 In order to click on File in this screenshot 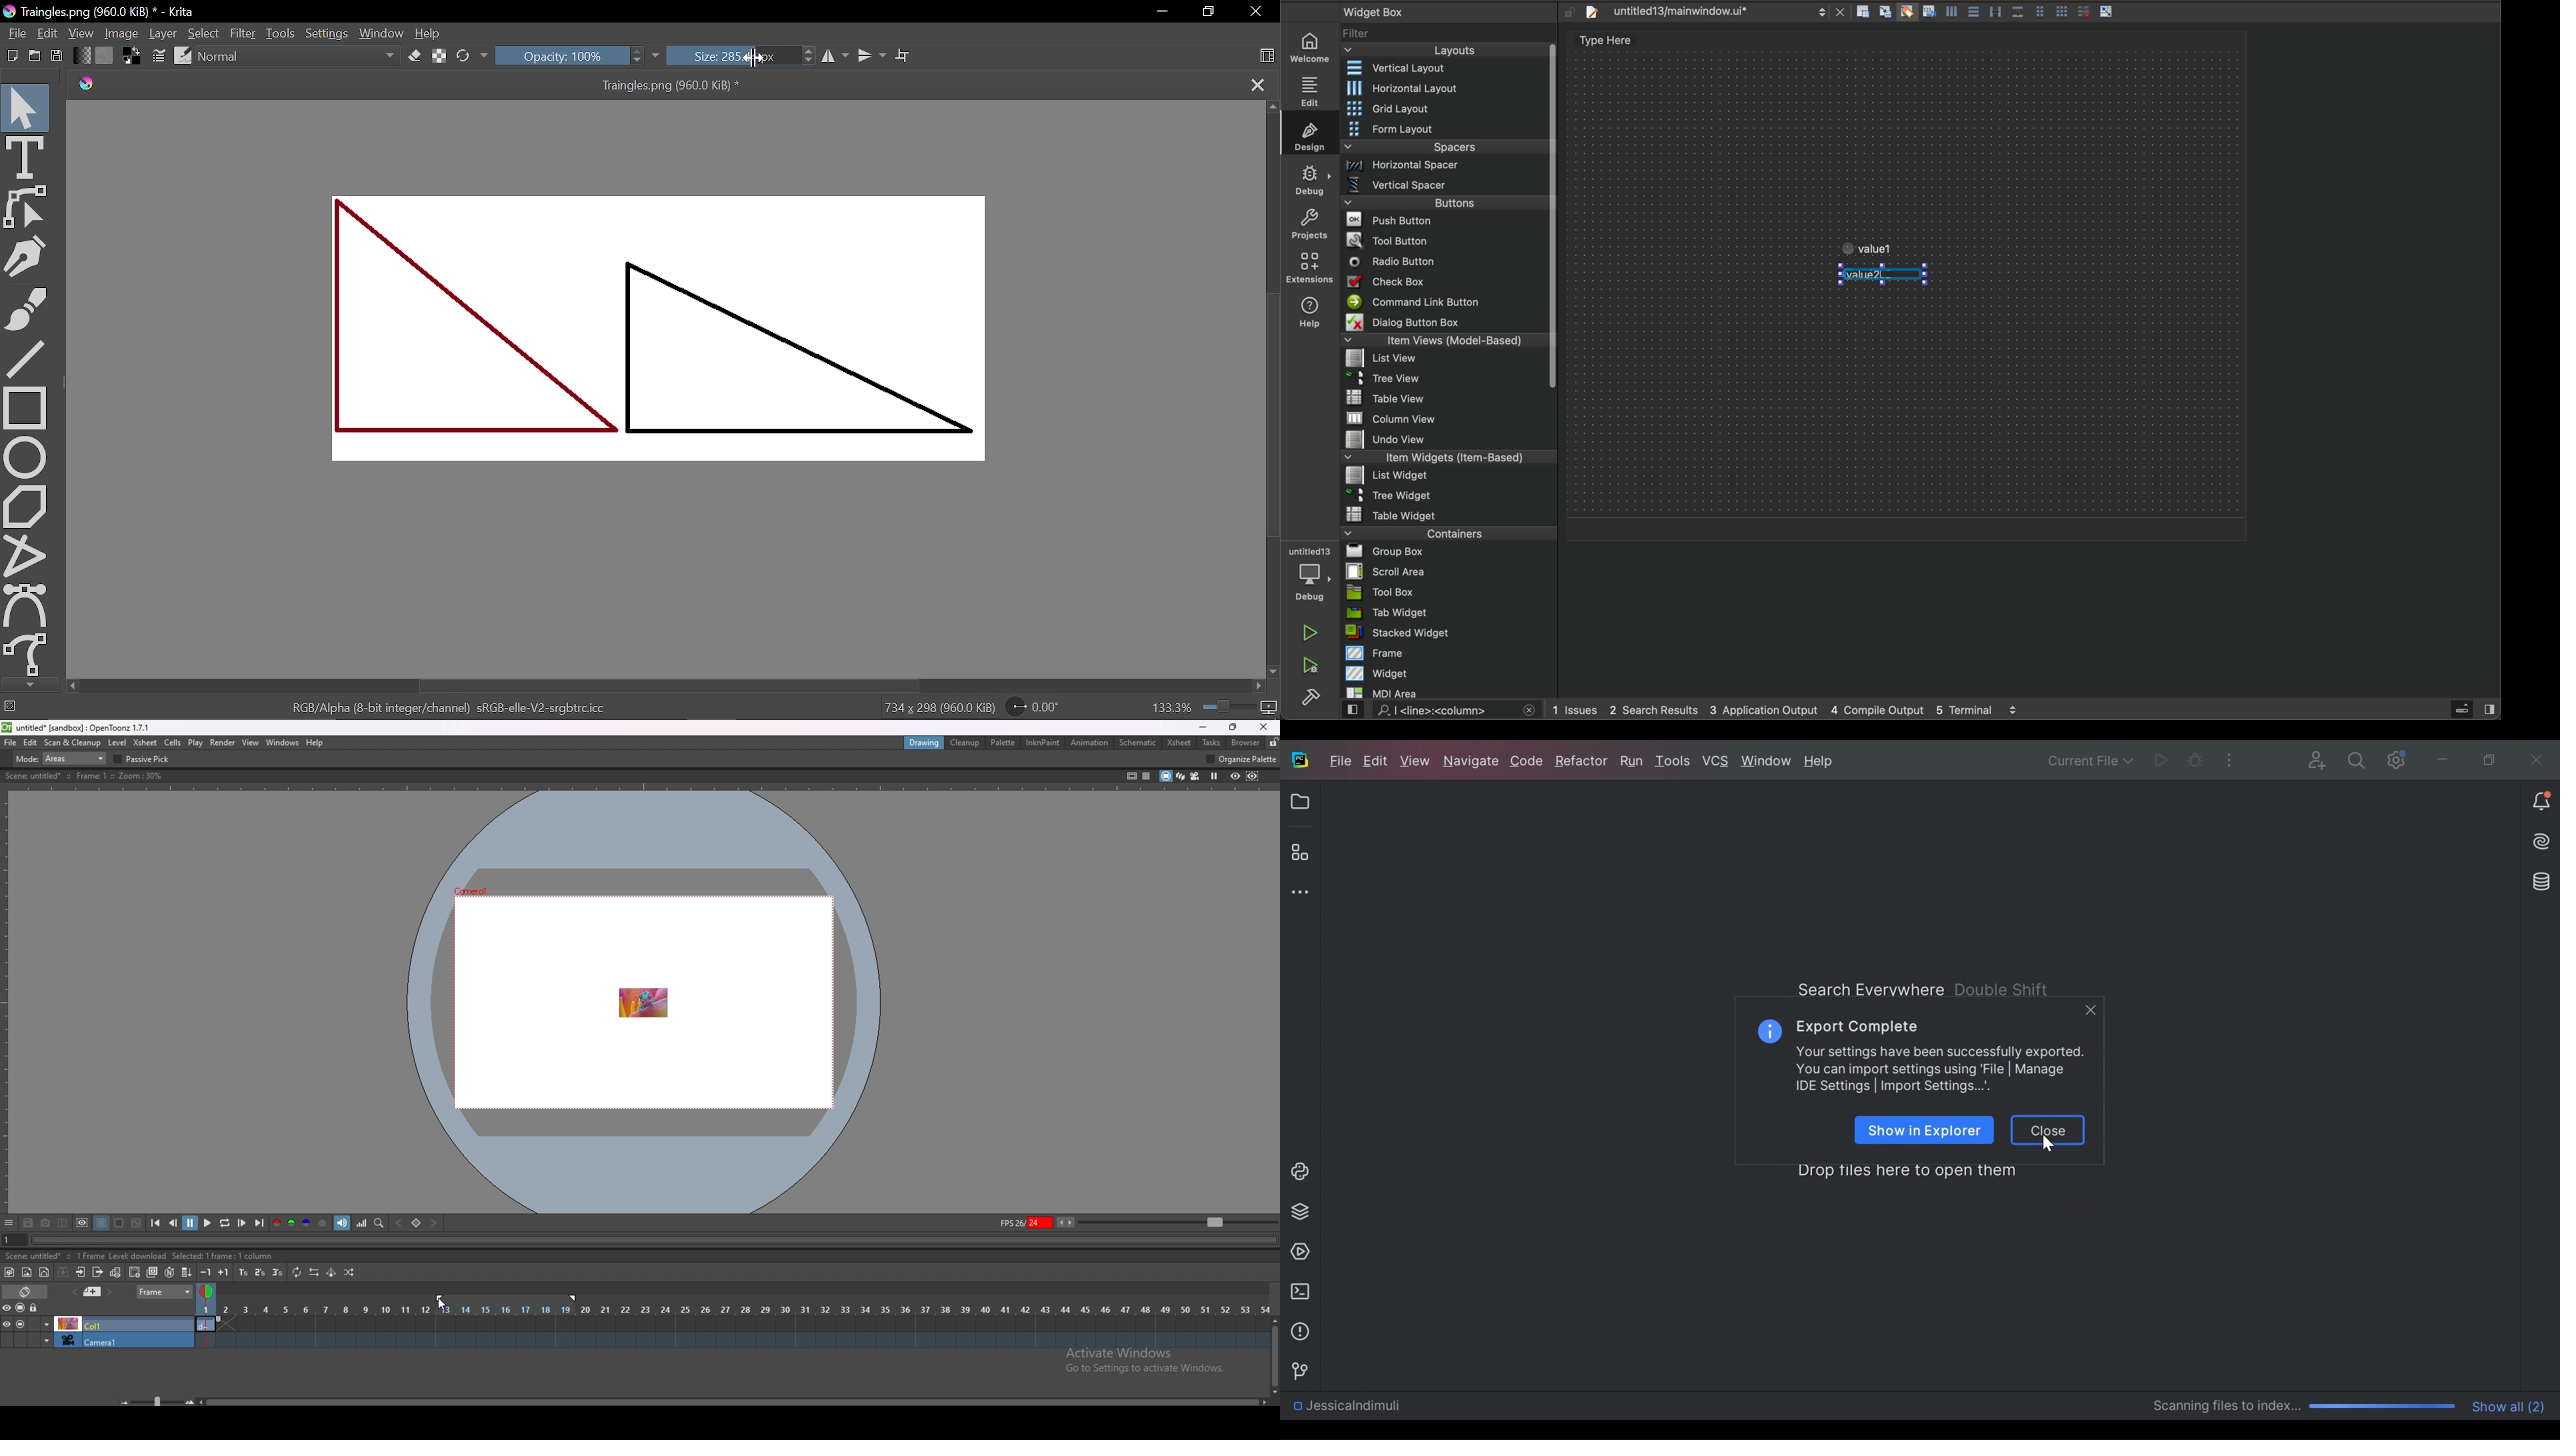, I will do `click(1341, 761)`.